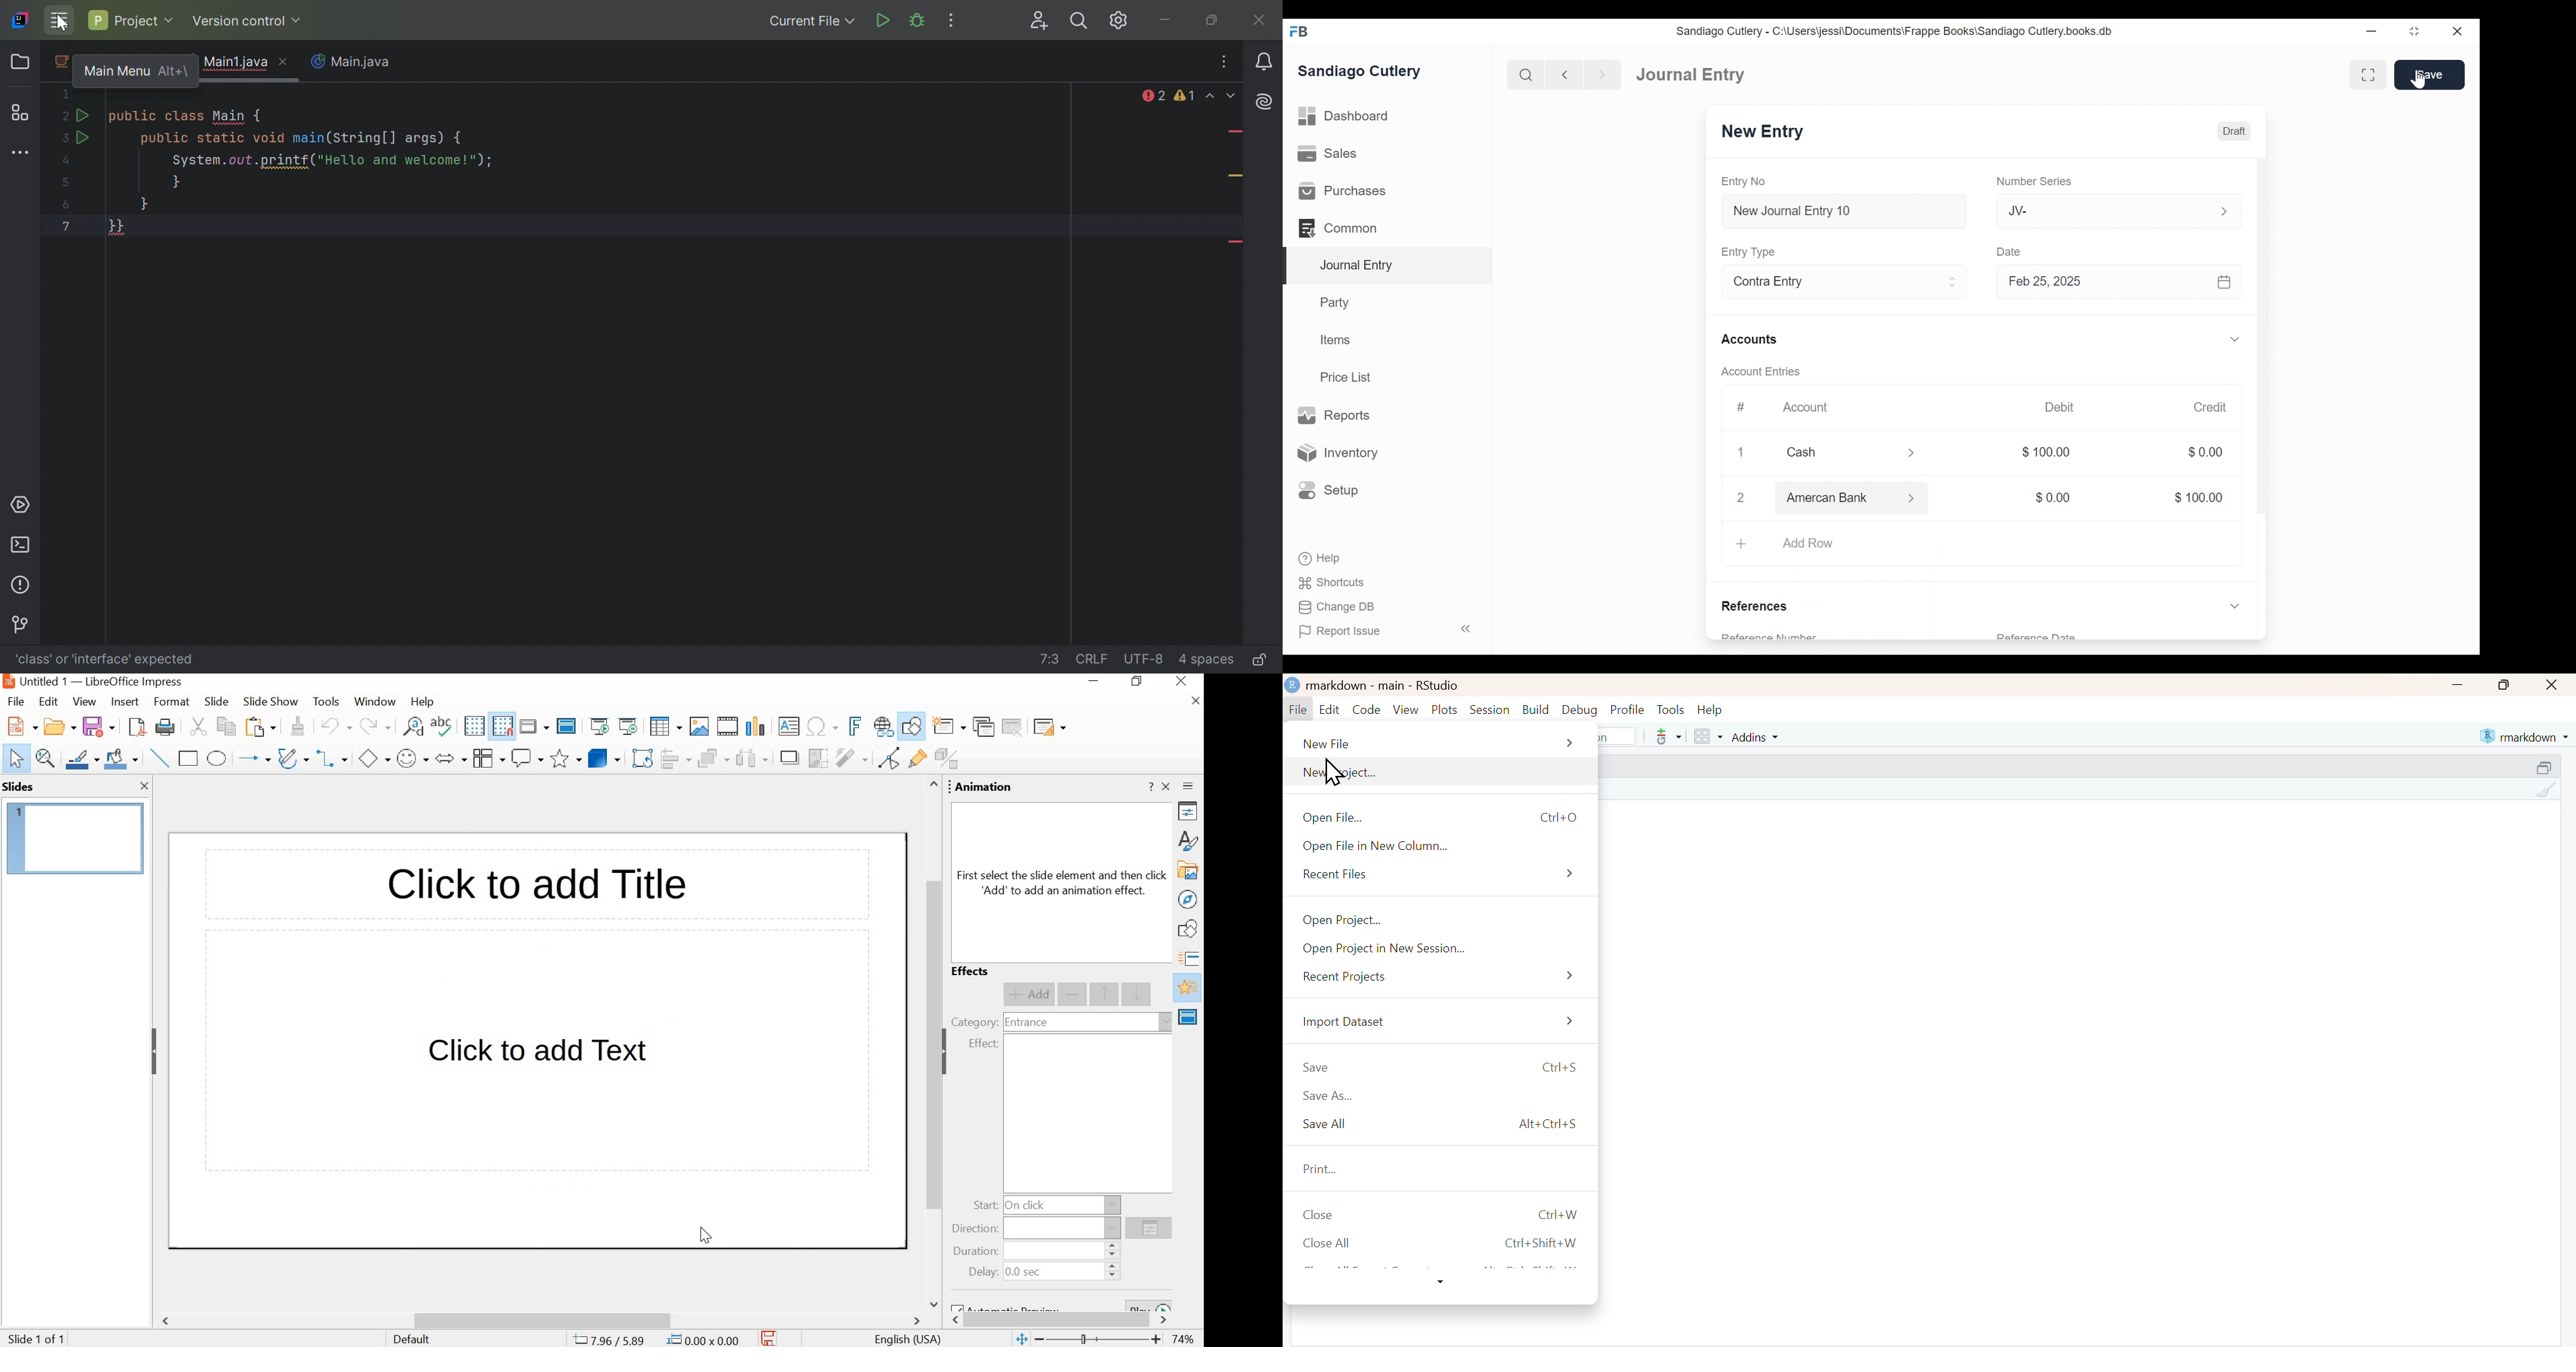 The width and height of the screenshot is (2576, 1372). What do you see at coordinates (422, 702) in the screenshot?
I see `help menu` at bounding box center [422, 702].